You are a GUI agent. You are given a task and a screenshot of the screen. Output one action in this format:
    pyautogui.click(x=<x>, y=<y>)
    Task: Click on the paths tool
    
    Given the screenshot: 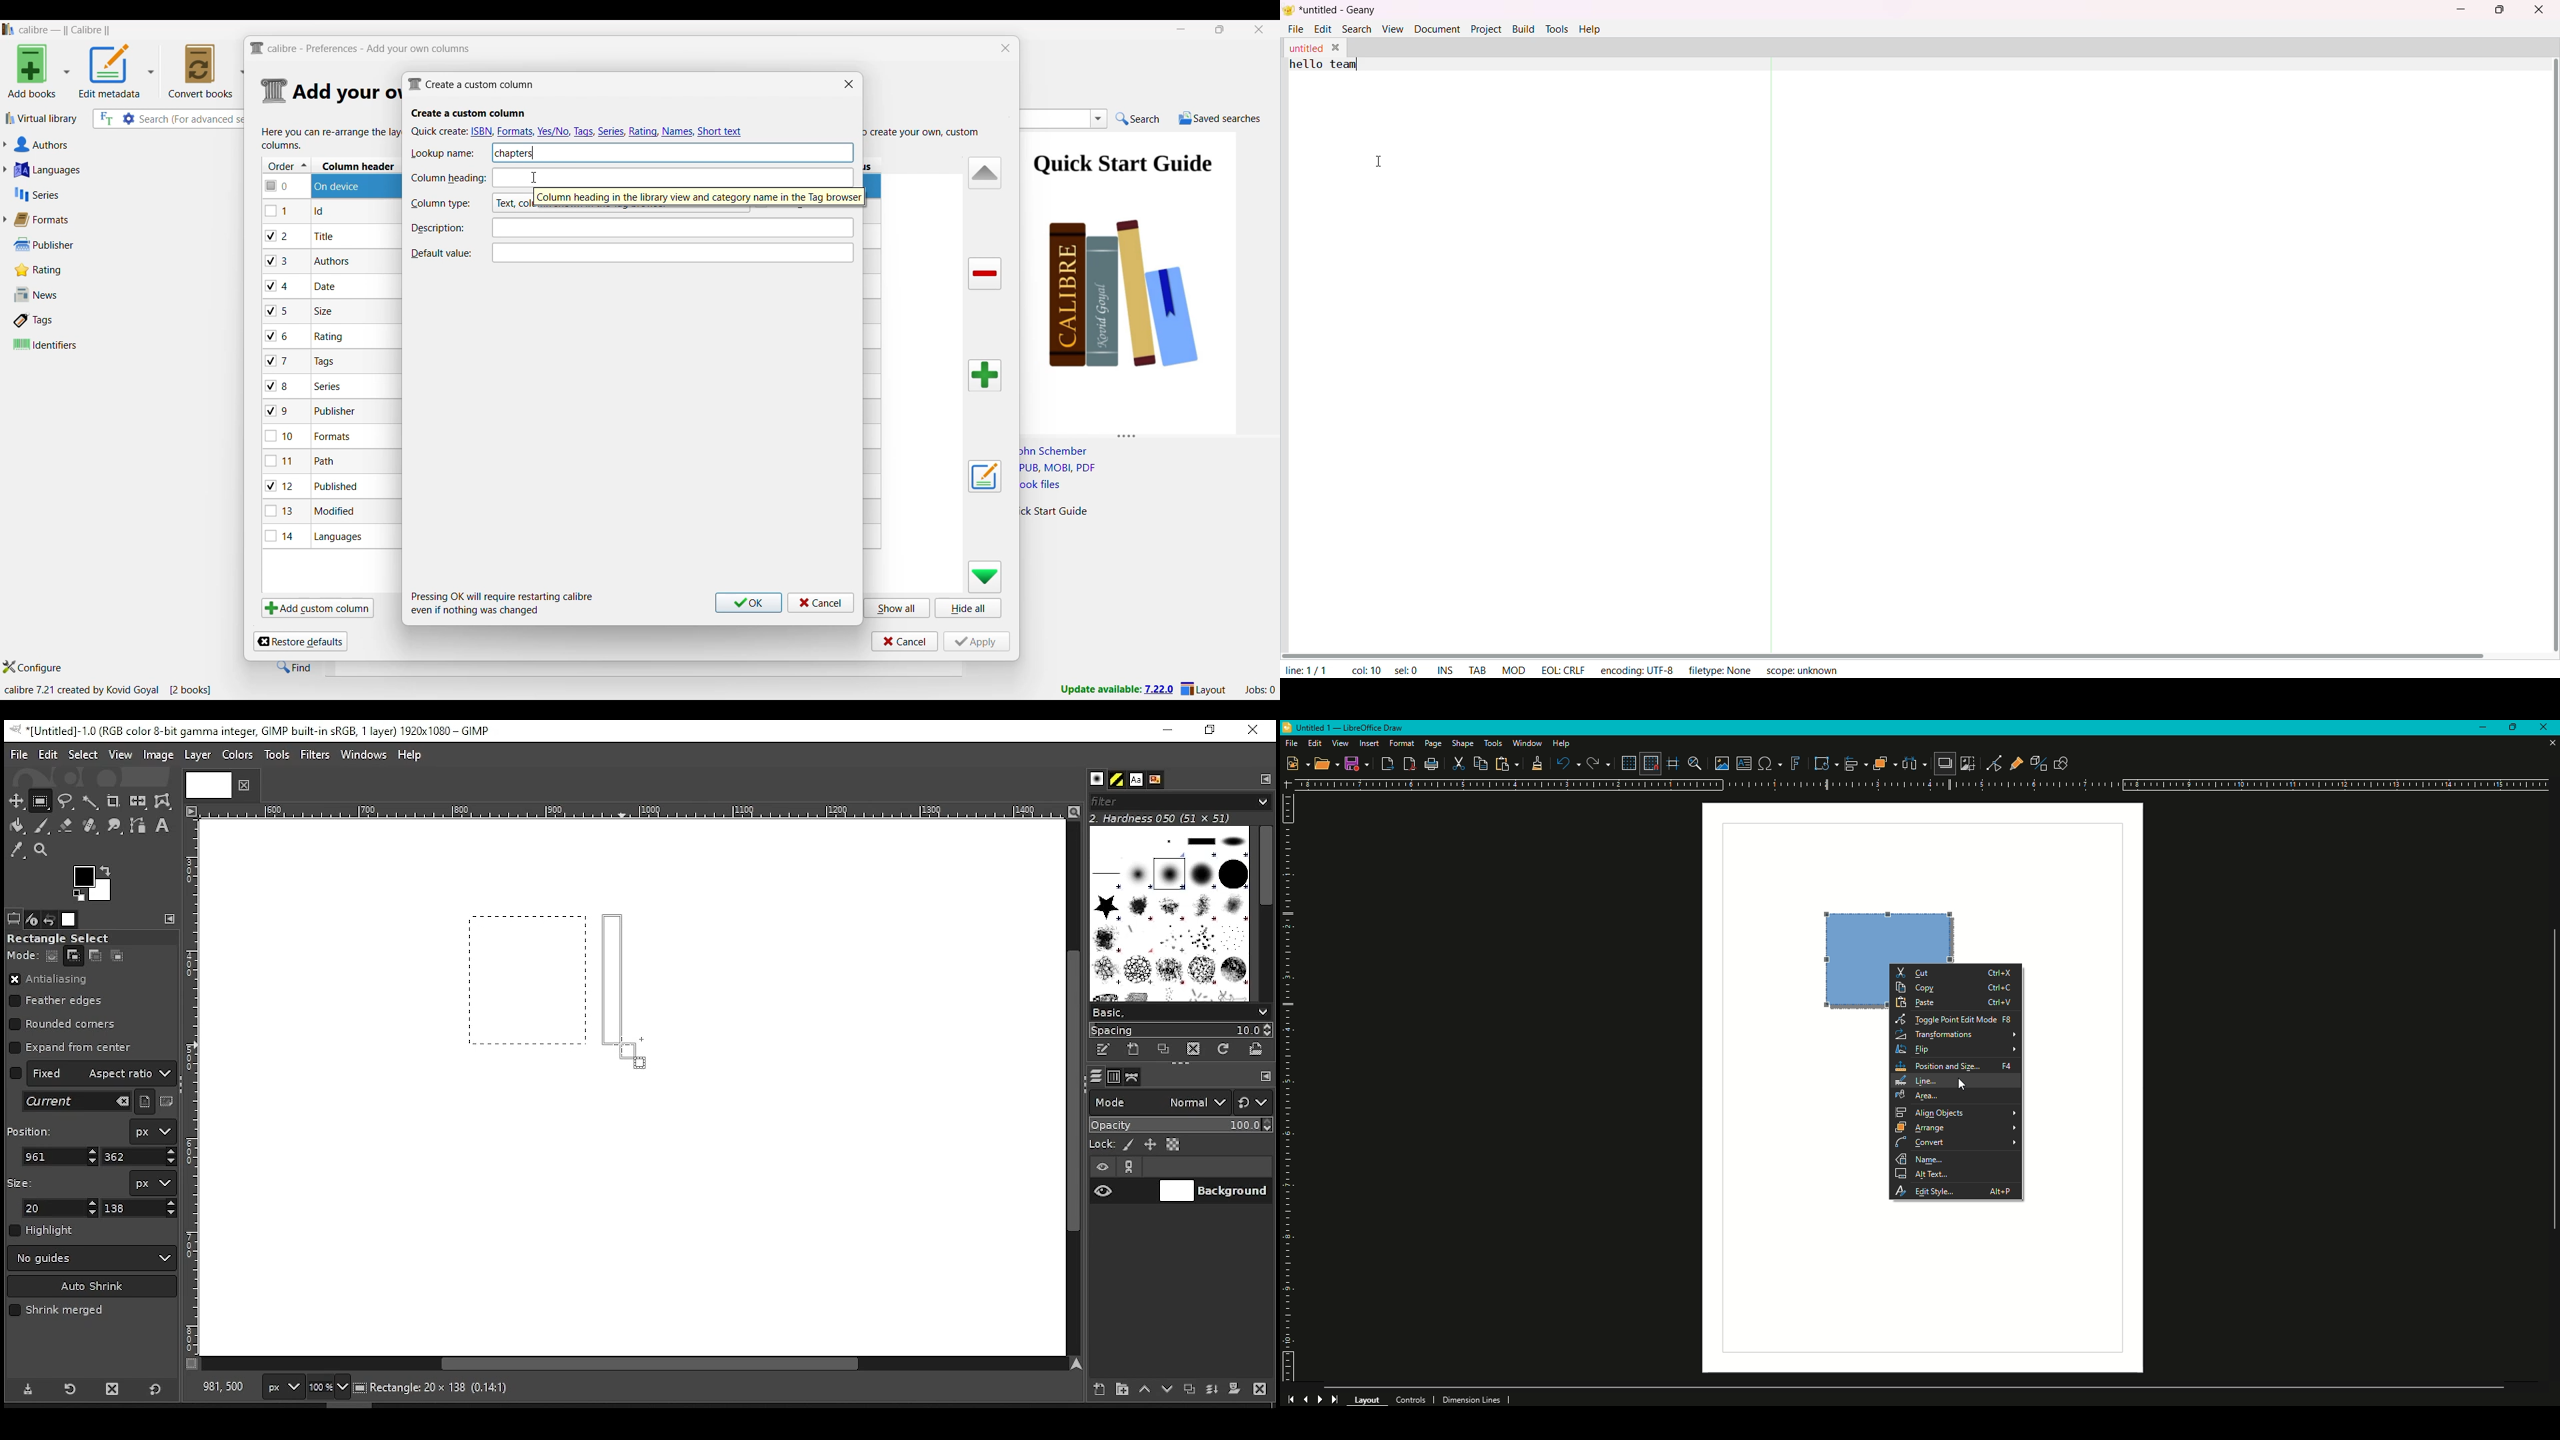 What is the action you would take?
    pyautogui.click(x=139, y=827)
    